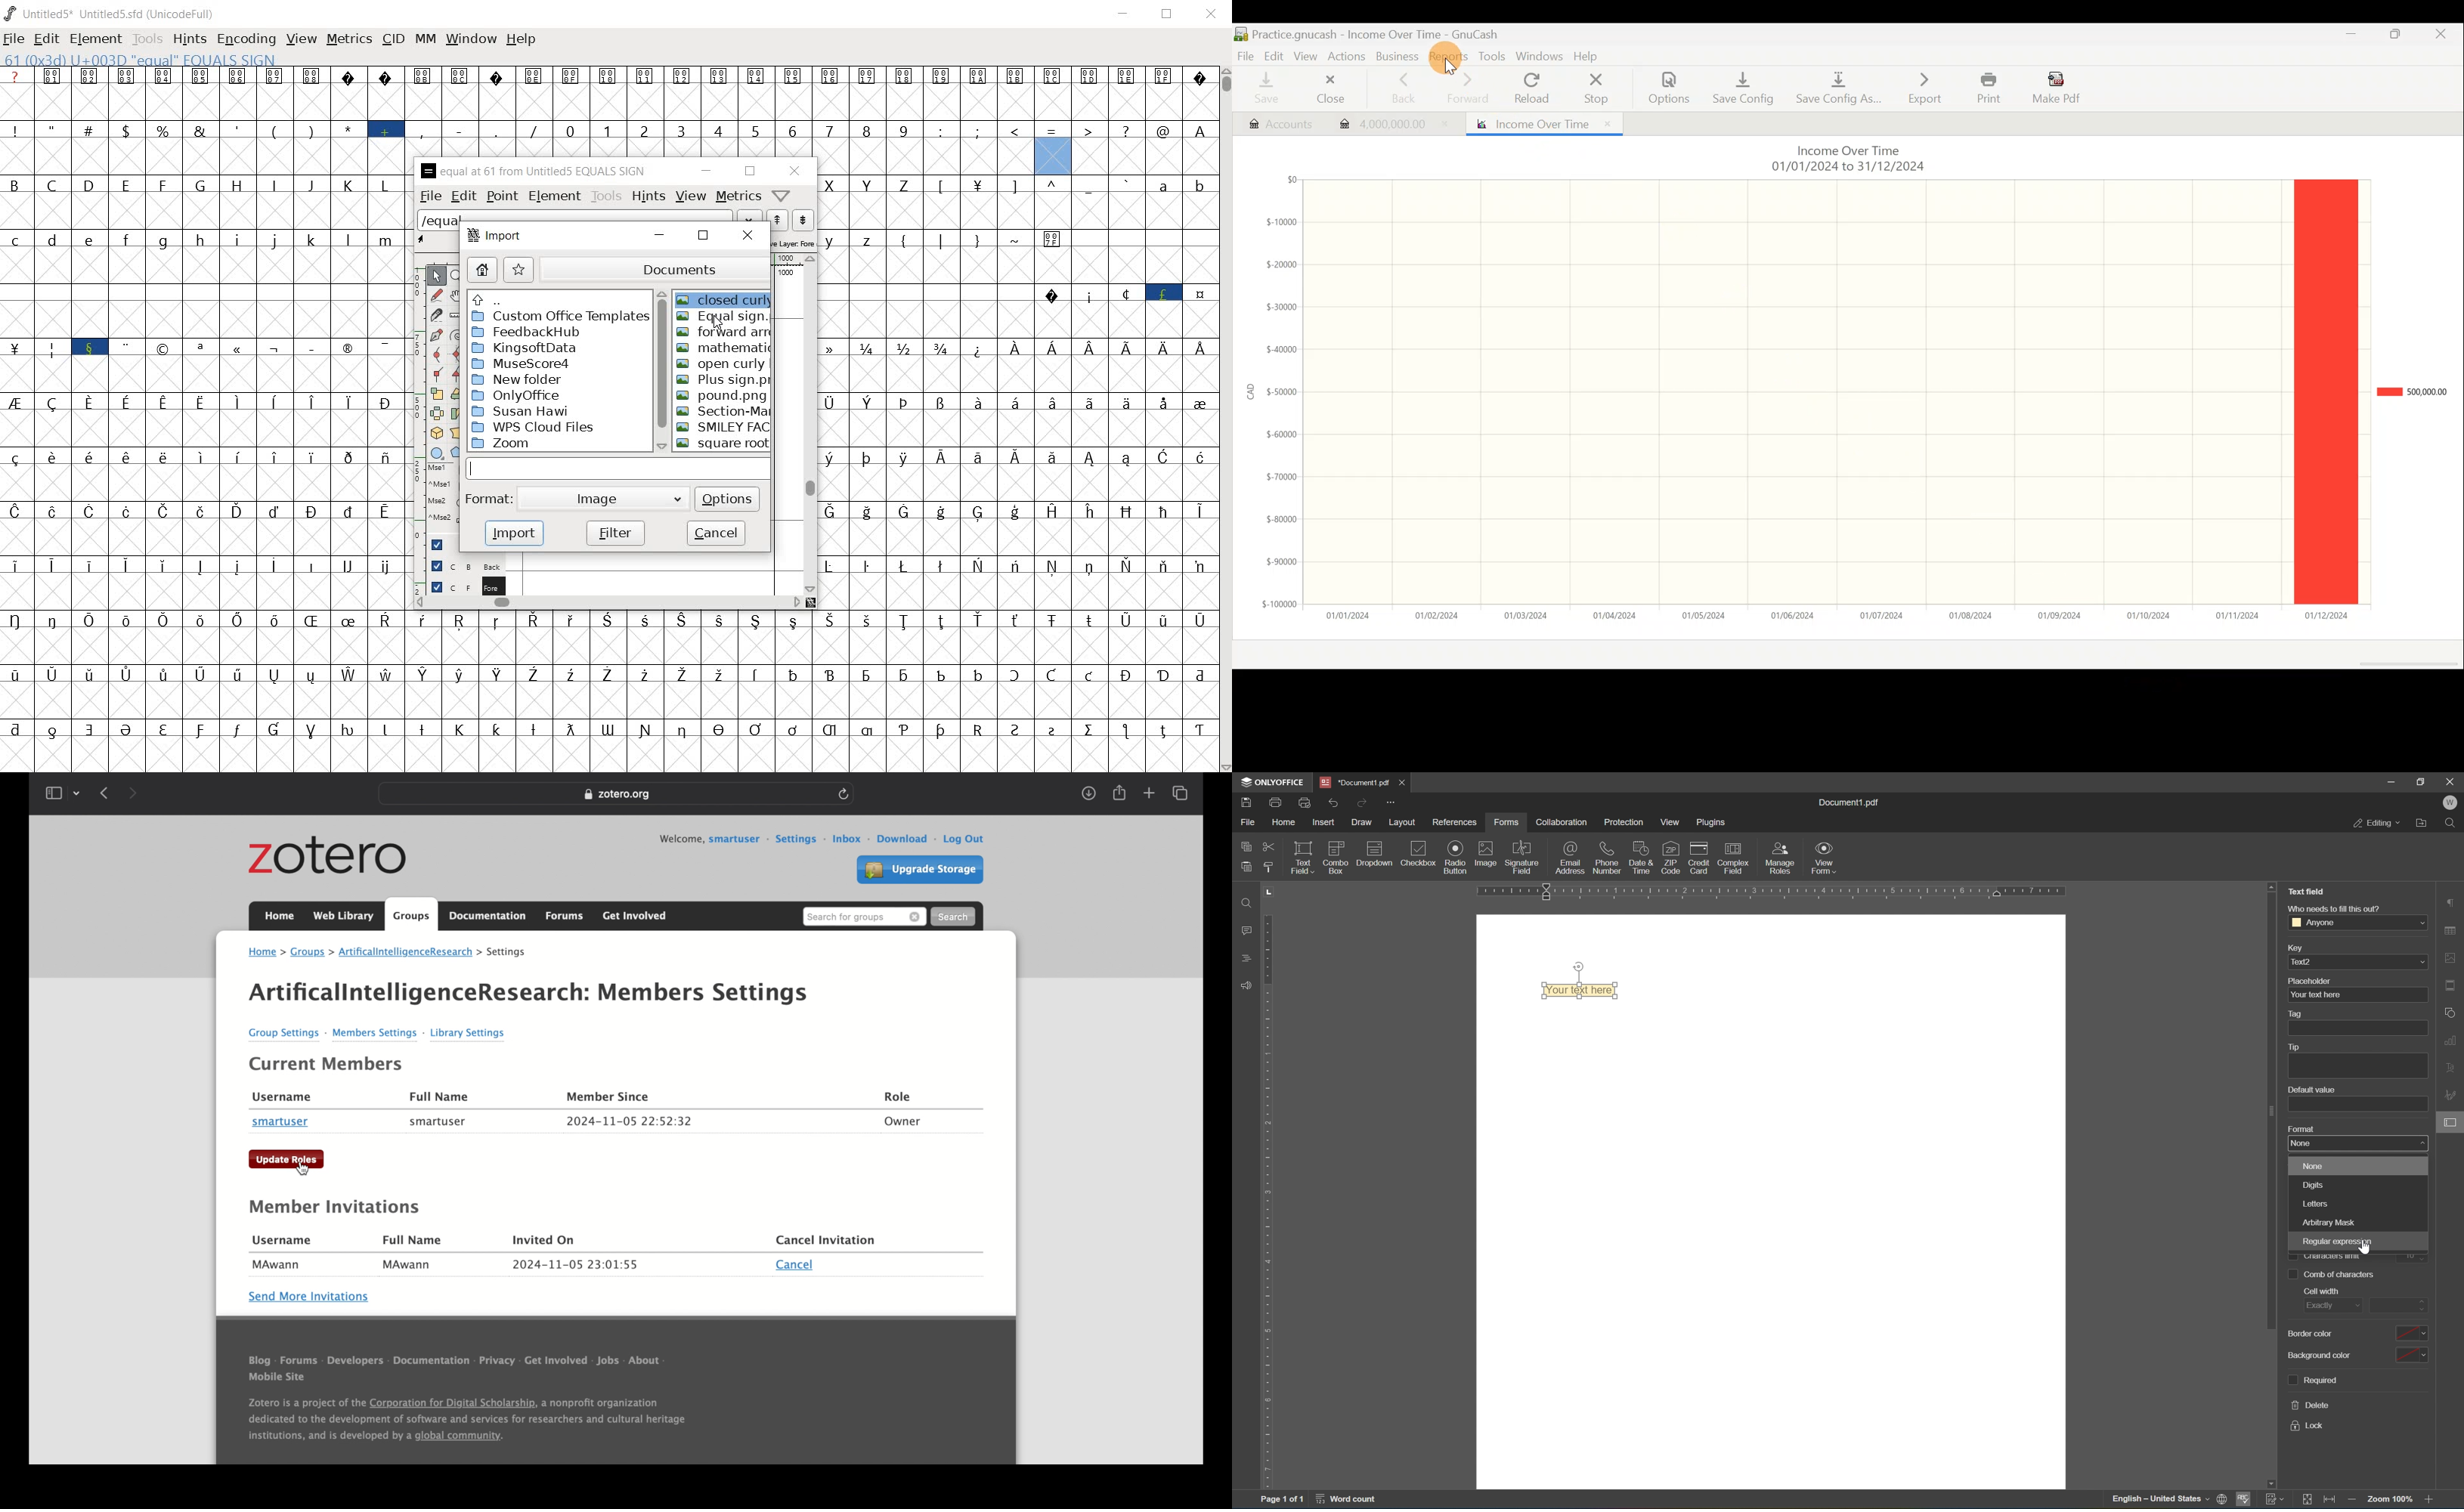  Describe the element at coordinates (312, 952) in the screenshot. I see `groups` at that location.